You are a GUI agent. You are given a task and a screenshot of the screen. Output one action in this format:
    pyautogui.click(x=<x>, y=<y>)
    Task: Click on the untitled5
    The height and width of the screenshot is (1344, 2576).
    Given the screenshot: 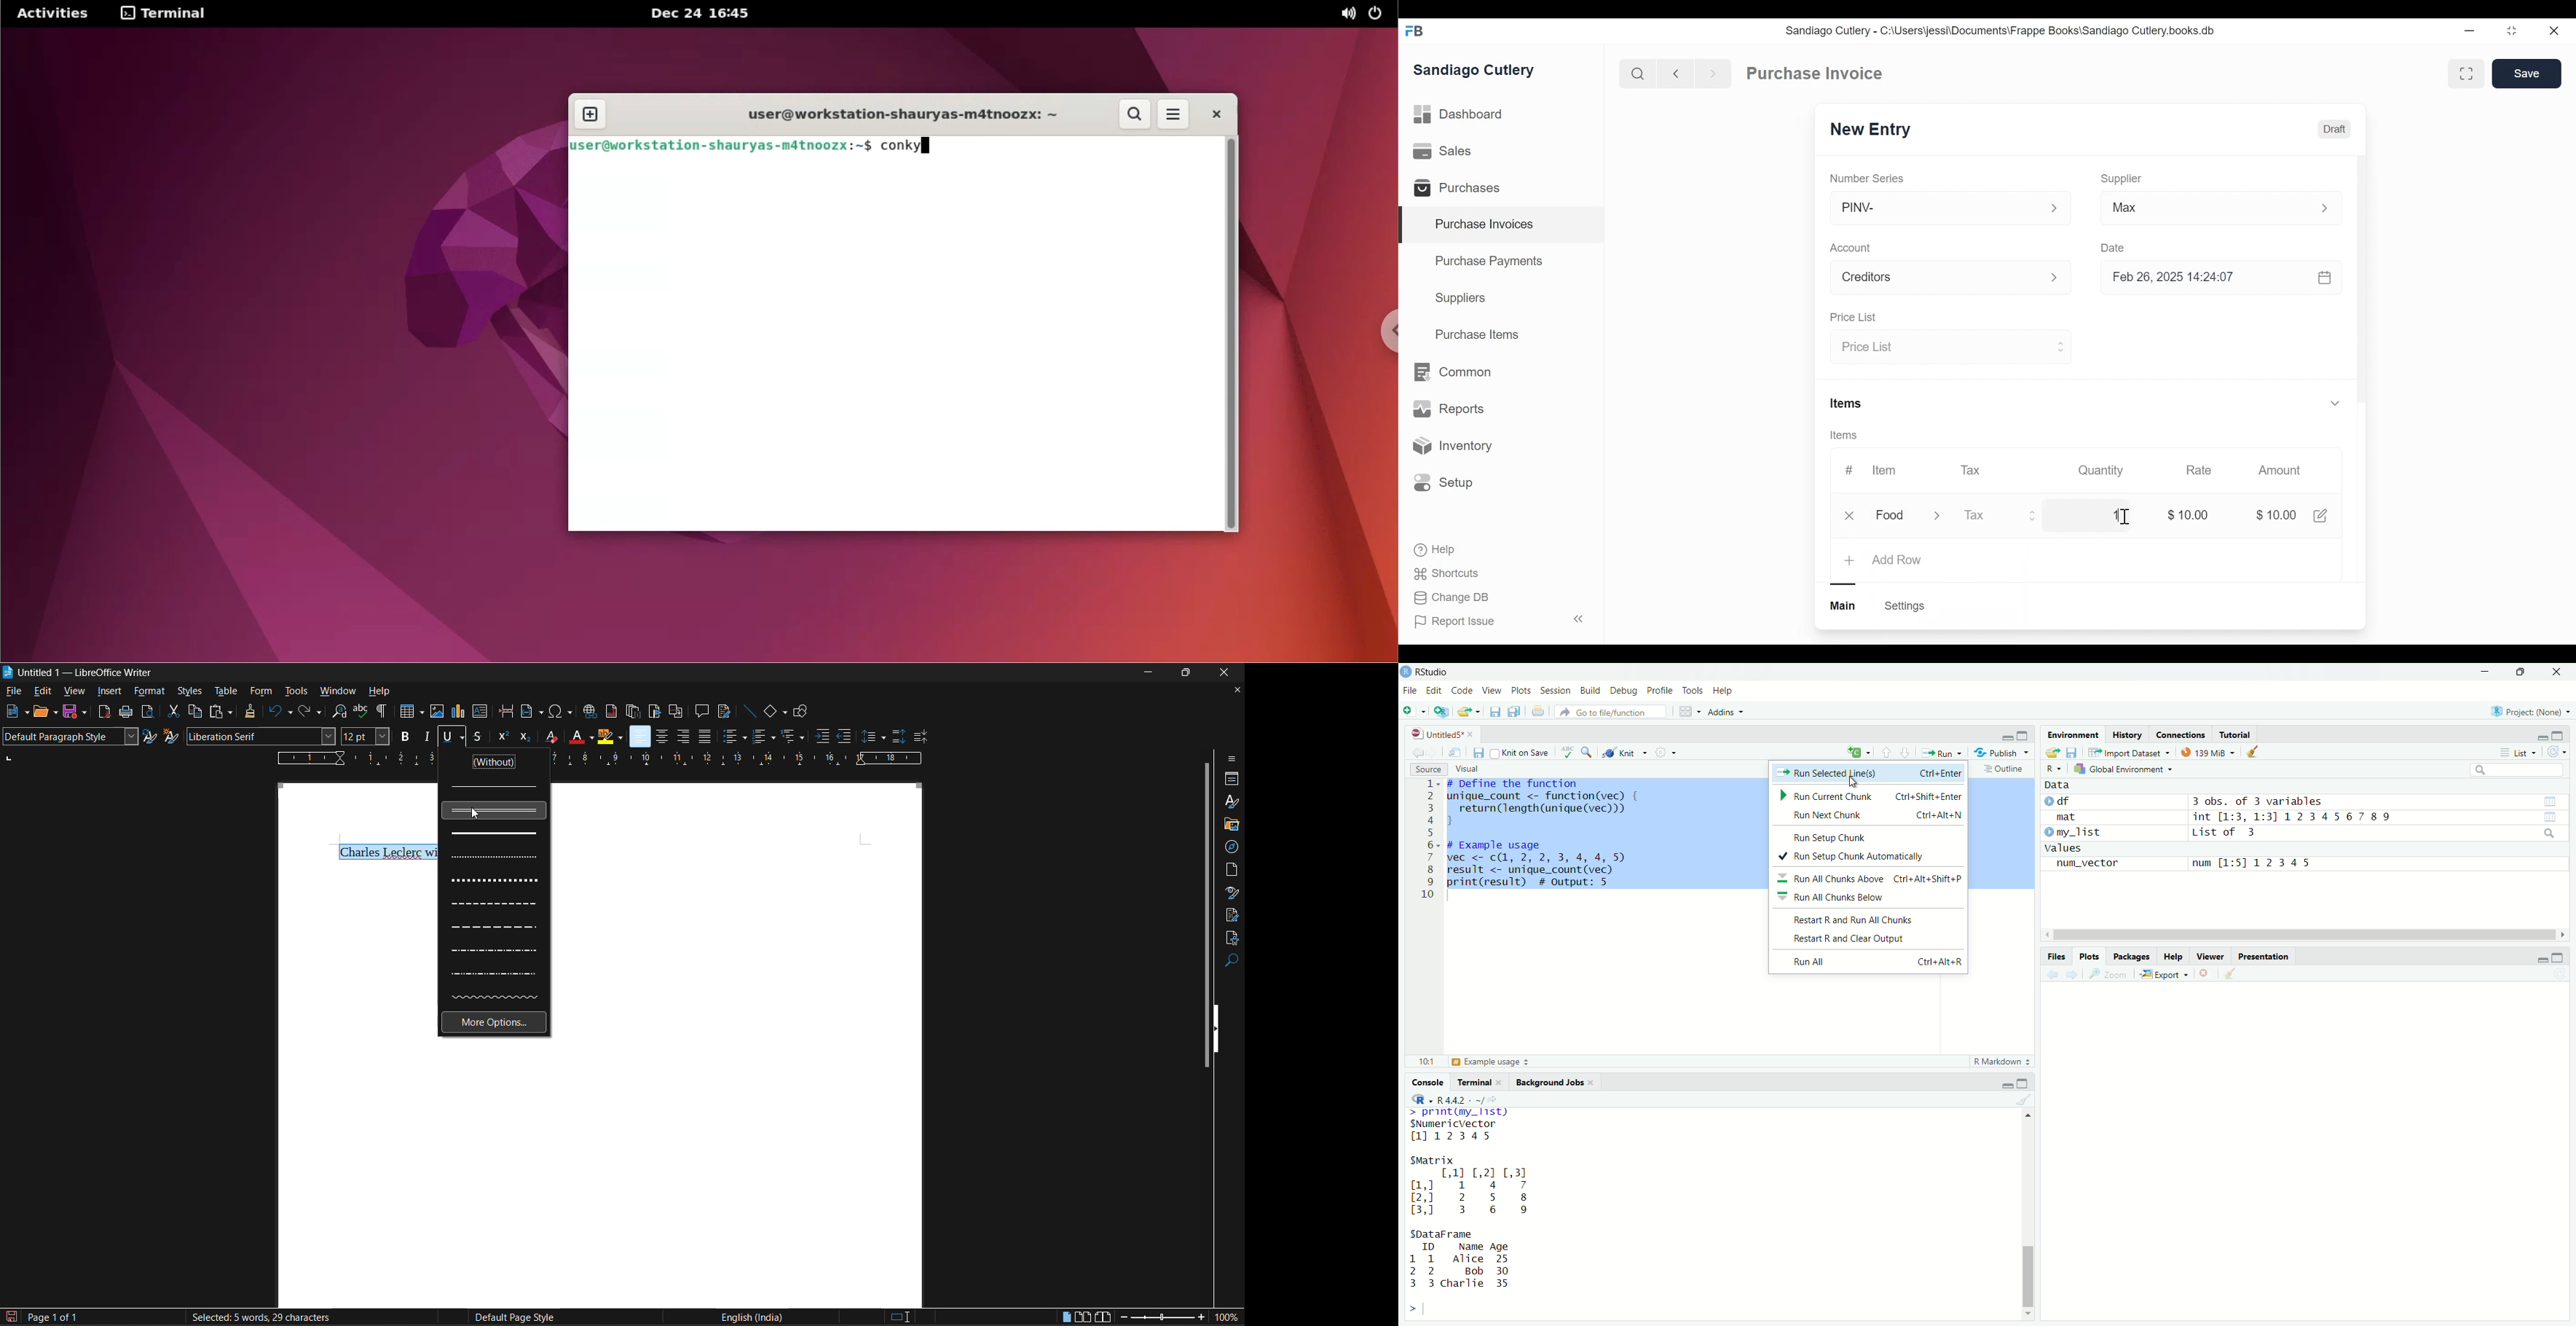 What is the action you would take?
    pyautogui.click(x=1439, y=733)
    